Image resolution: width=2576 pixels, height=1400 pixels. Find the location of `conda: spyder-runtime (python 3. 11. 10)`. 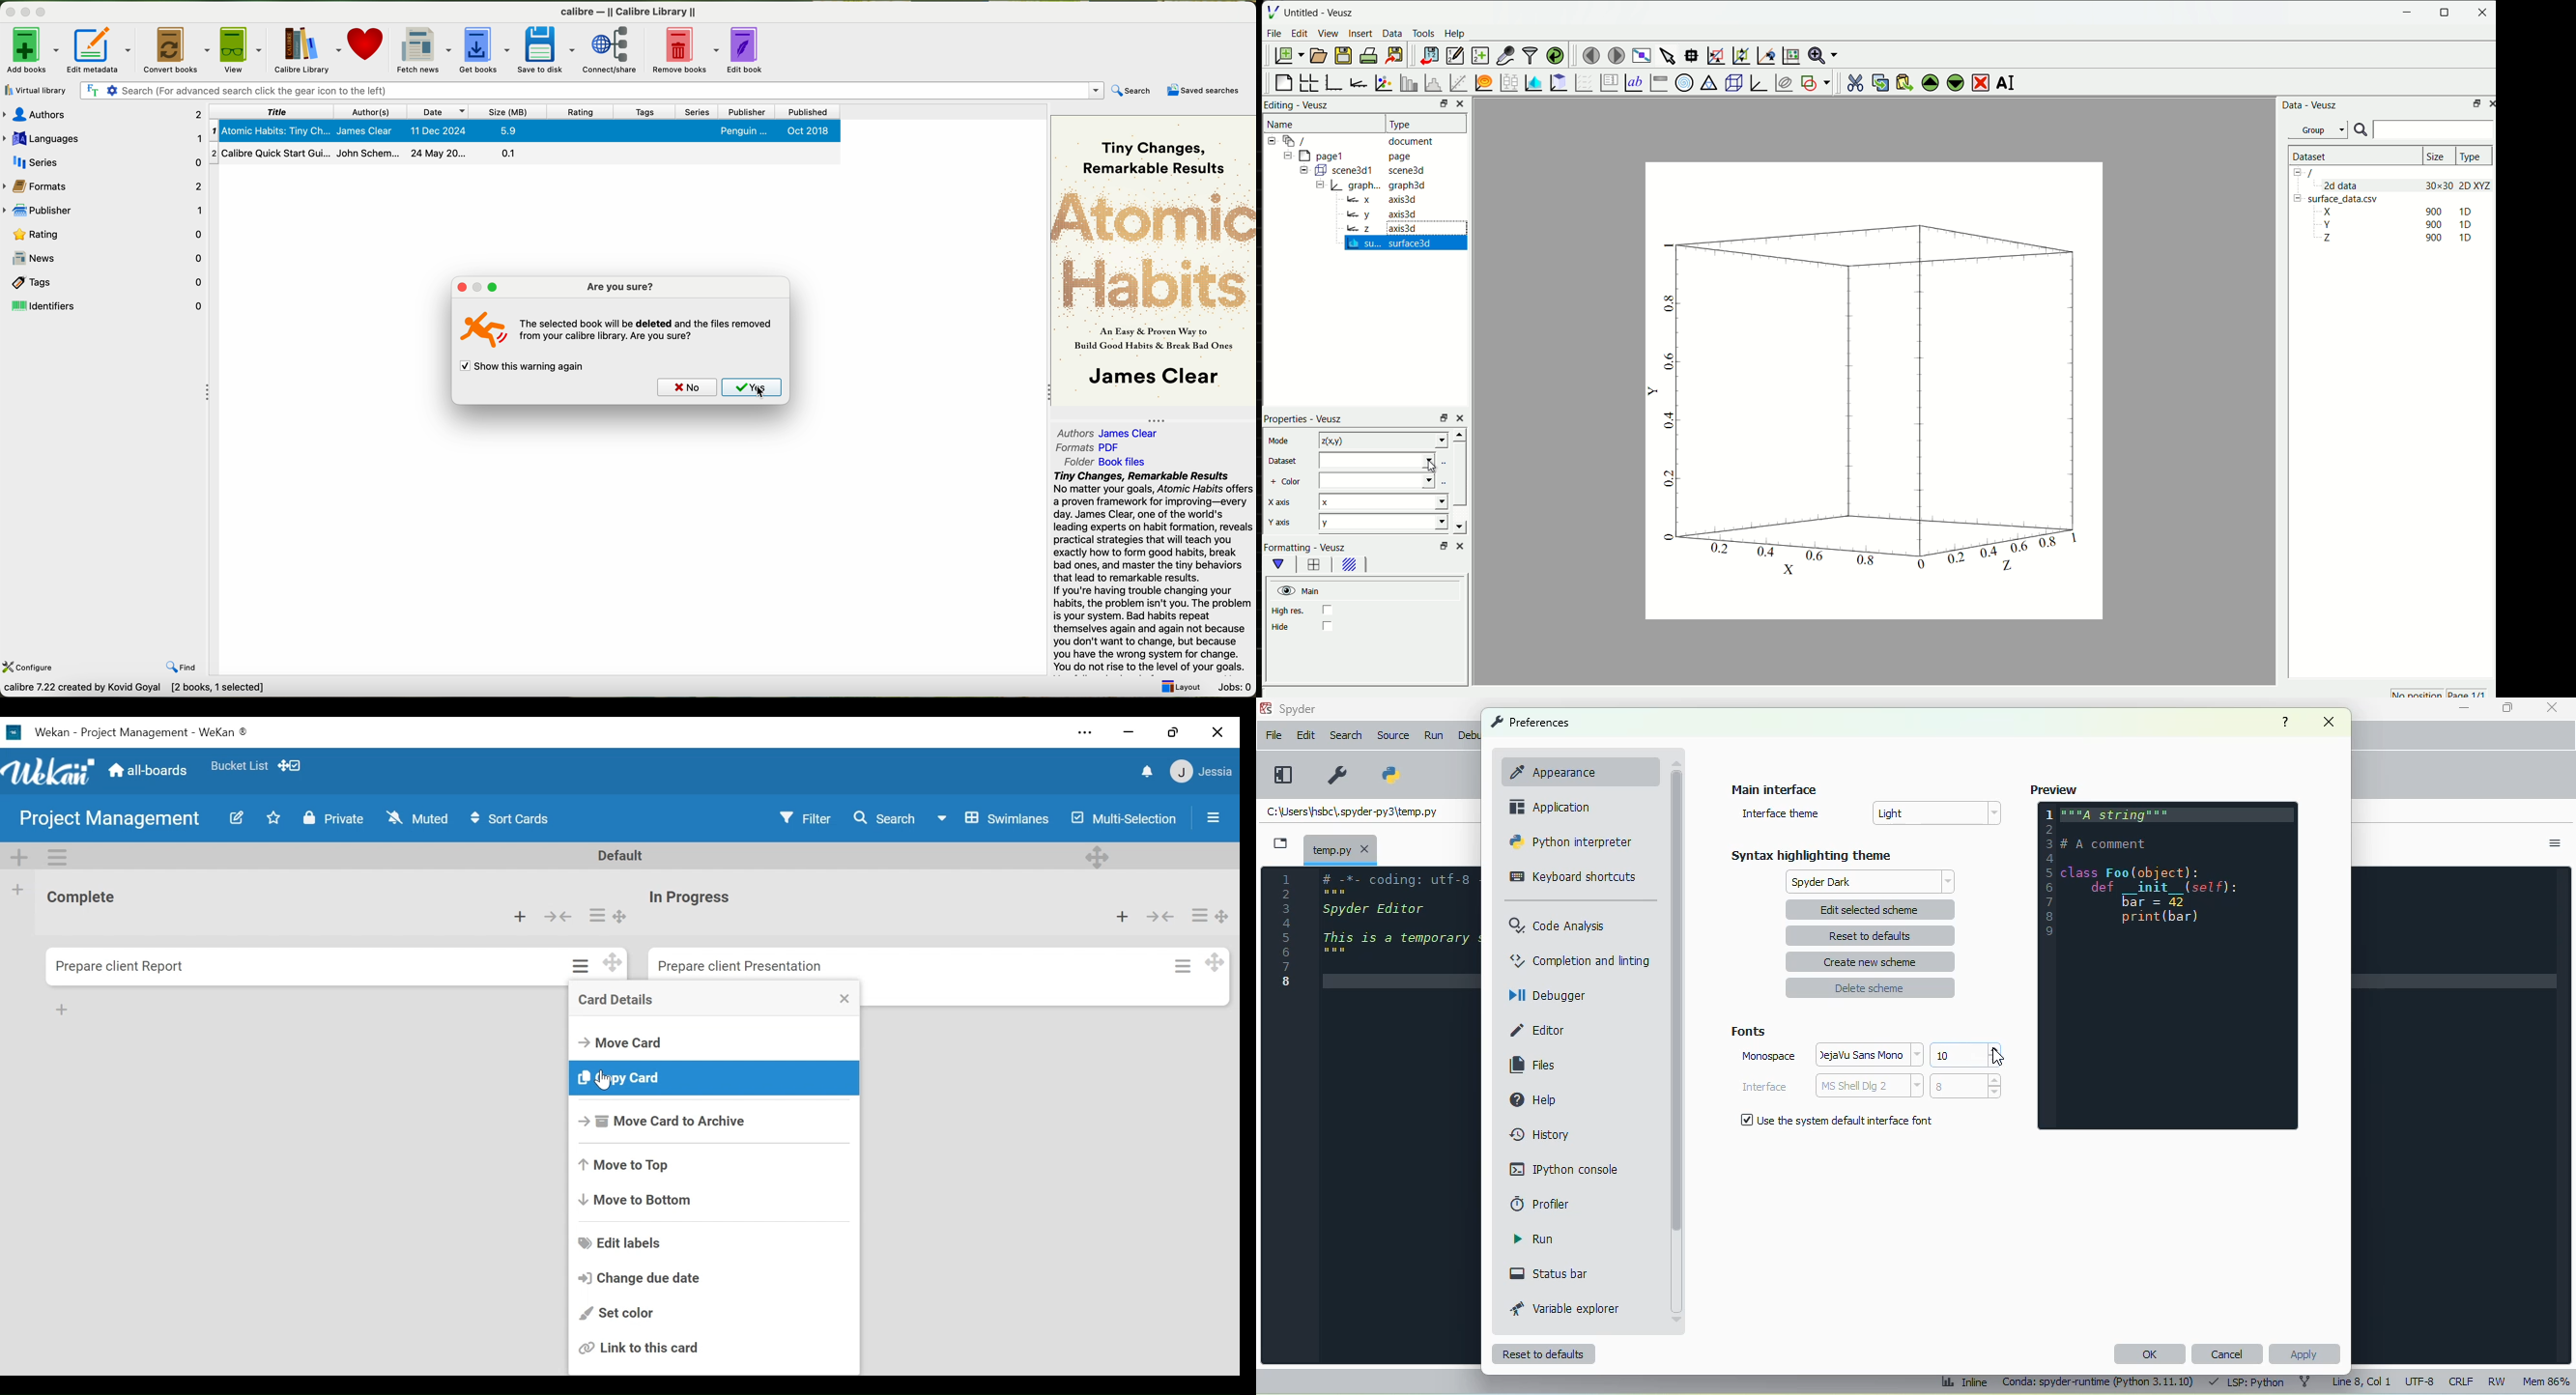

conda: spyder-runtime (python 3. 11. 10) is located at coordinates (2099, 1383).